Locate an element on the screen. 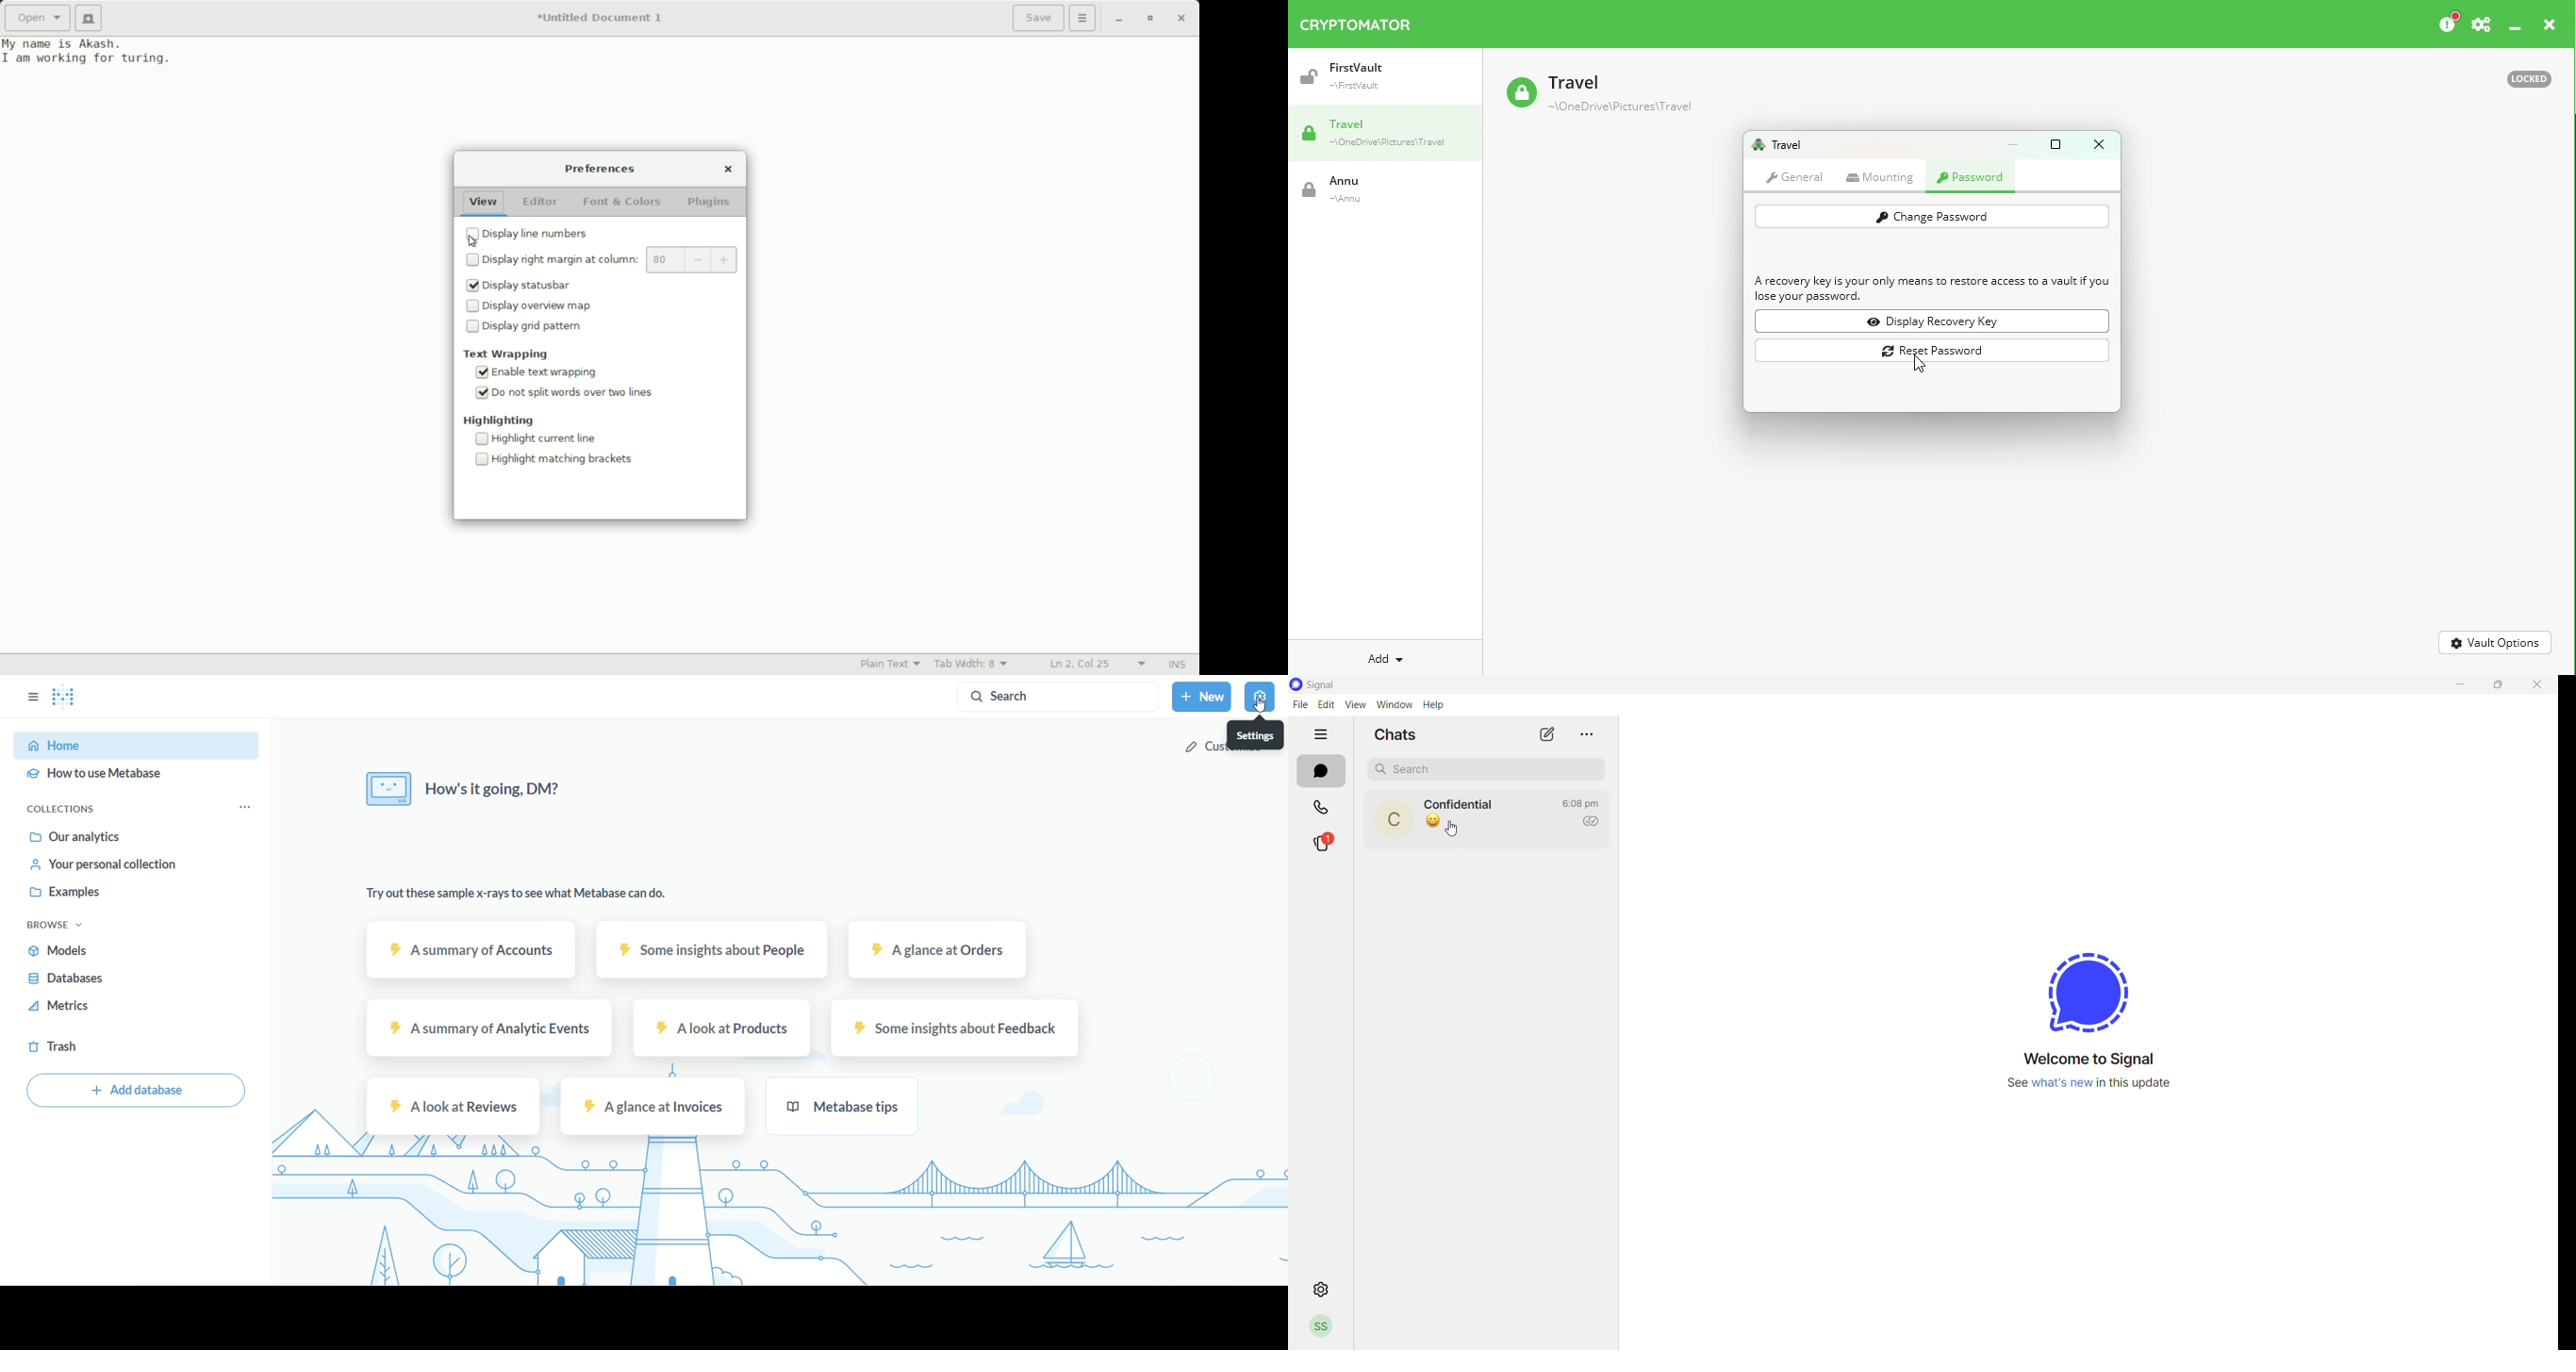 This screenshot has height=1372, width=2576. products is located at coordinates (721, 1028).